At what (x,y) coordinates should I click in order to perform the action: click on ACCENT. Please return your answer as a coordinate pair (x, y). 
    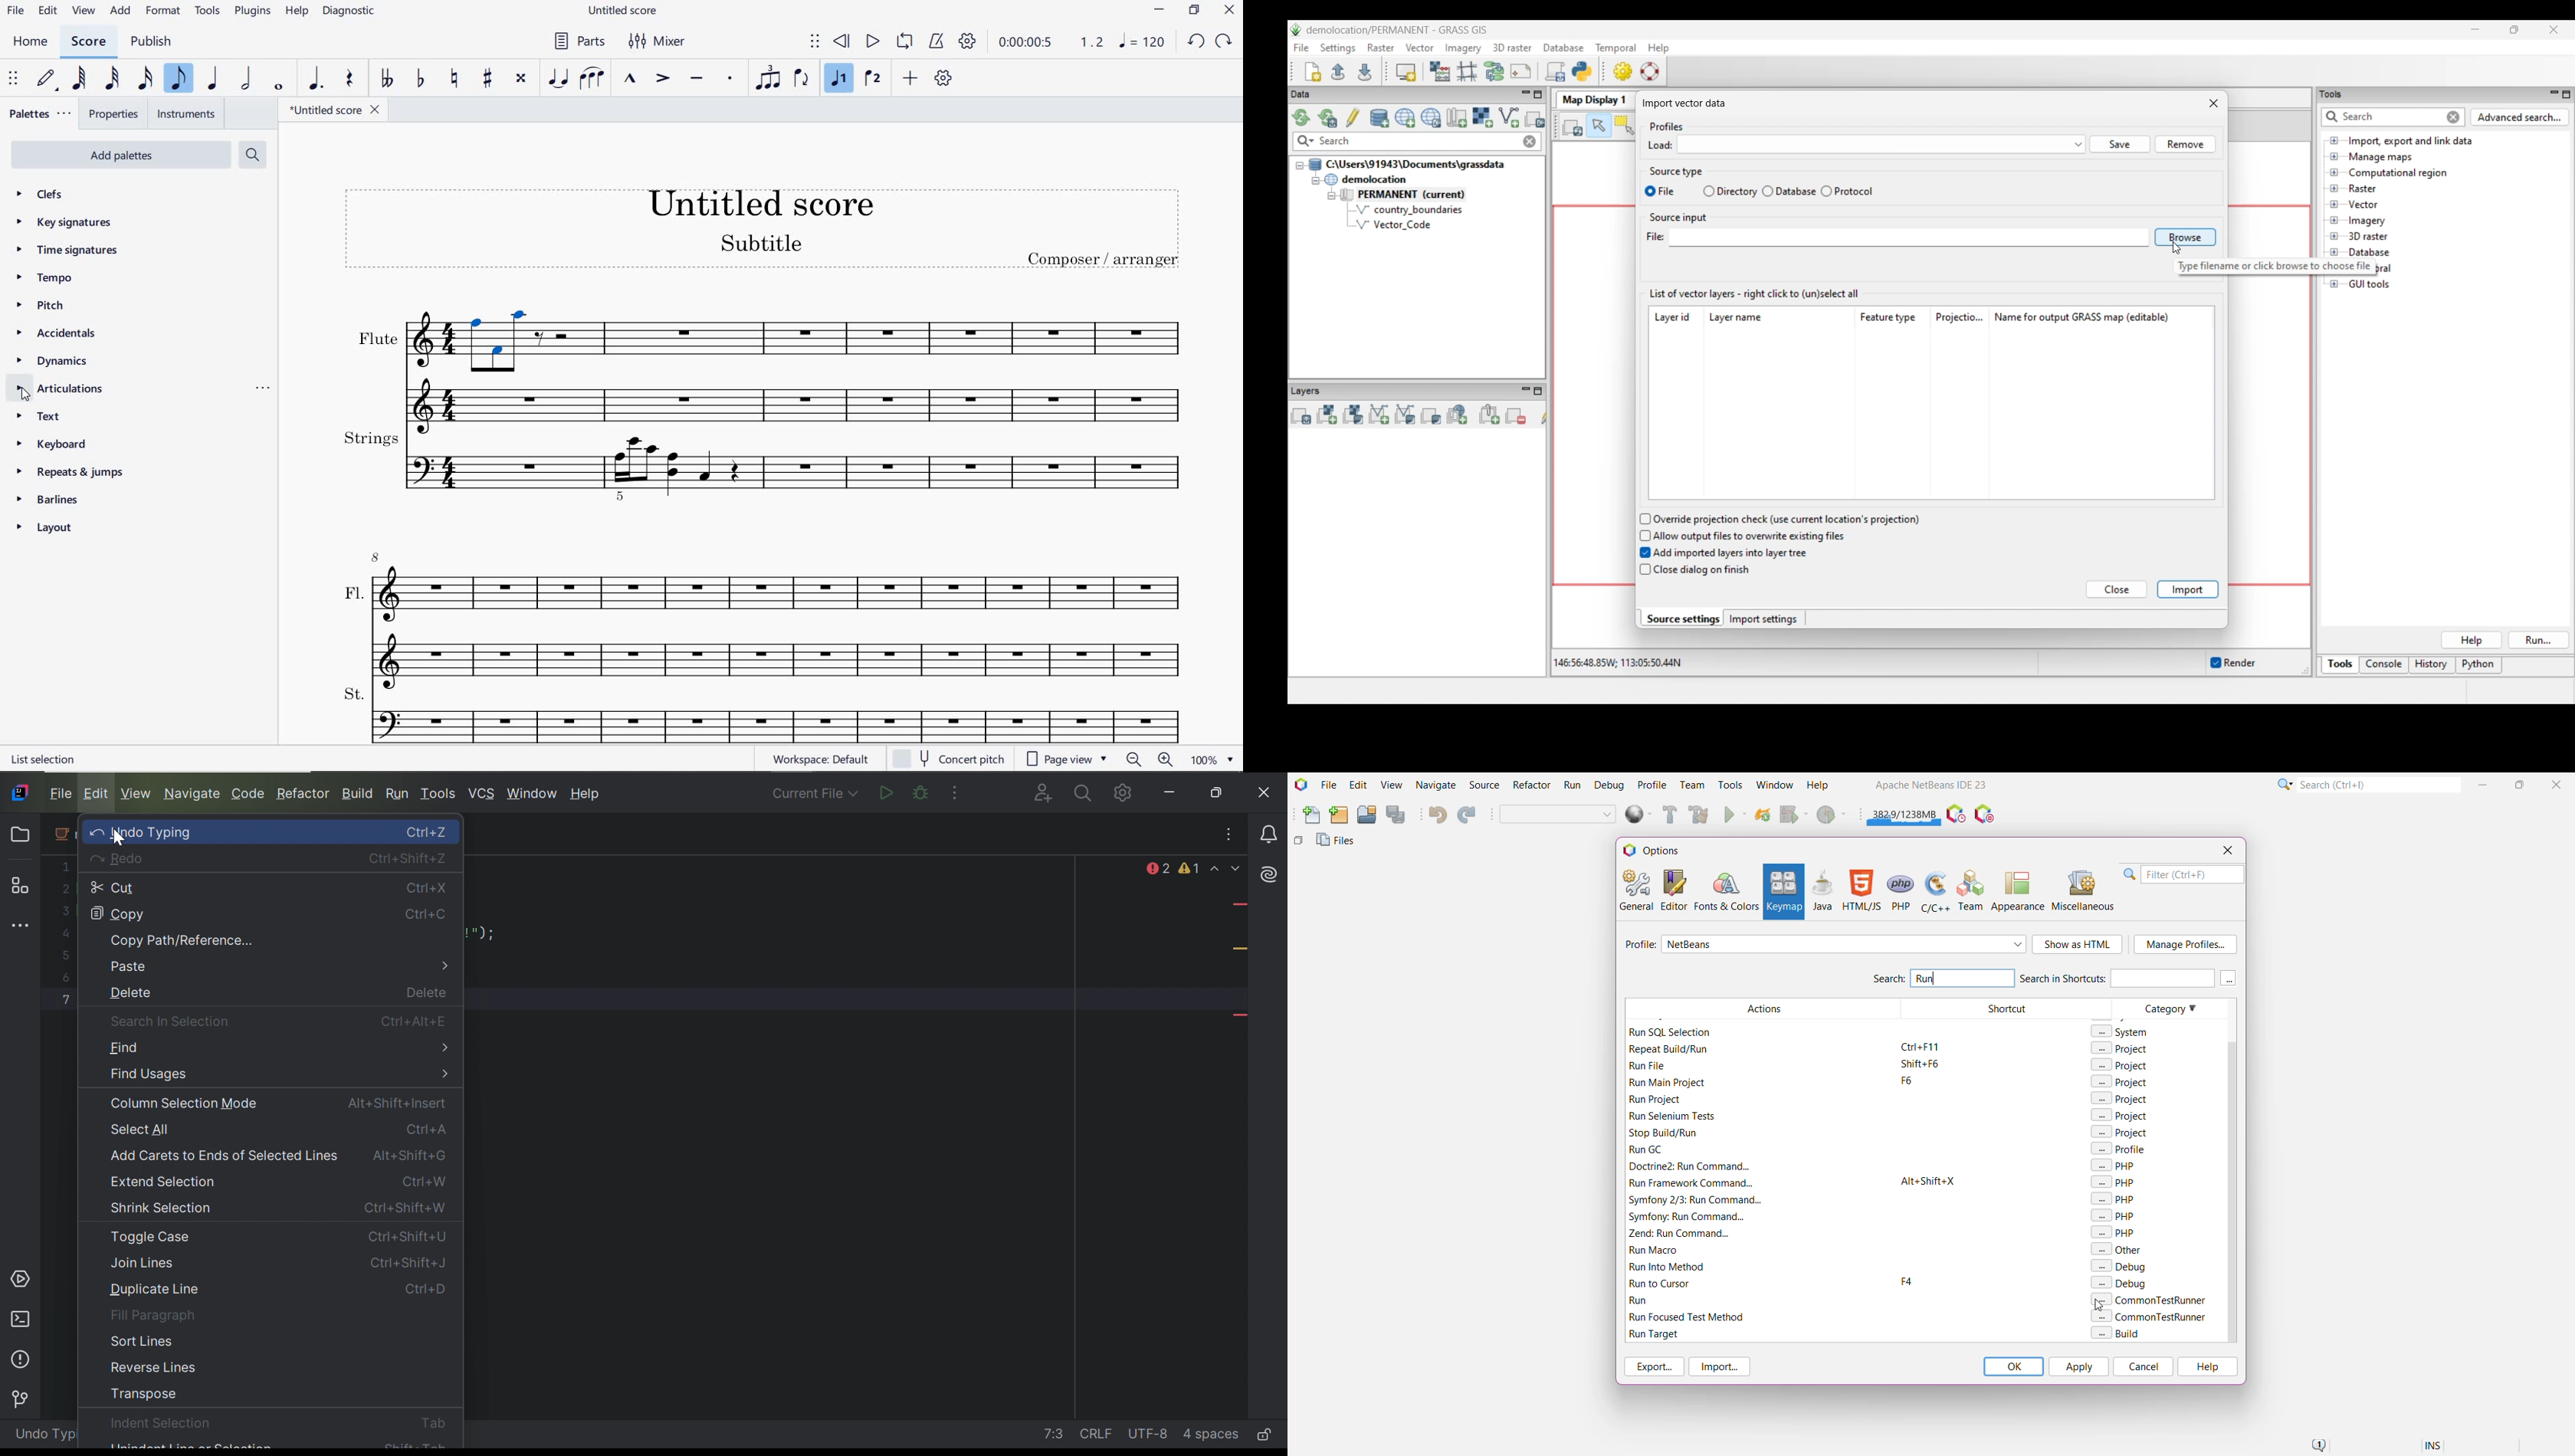
    Looking at the image, I should click on (662, 79).